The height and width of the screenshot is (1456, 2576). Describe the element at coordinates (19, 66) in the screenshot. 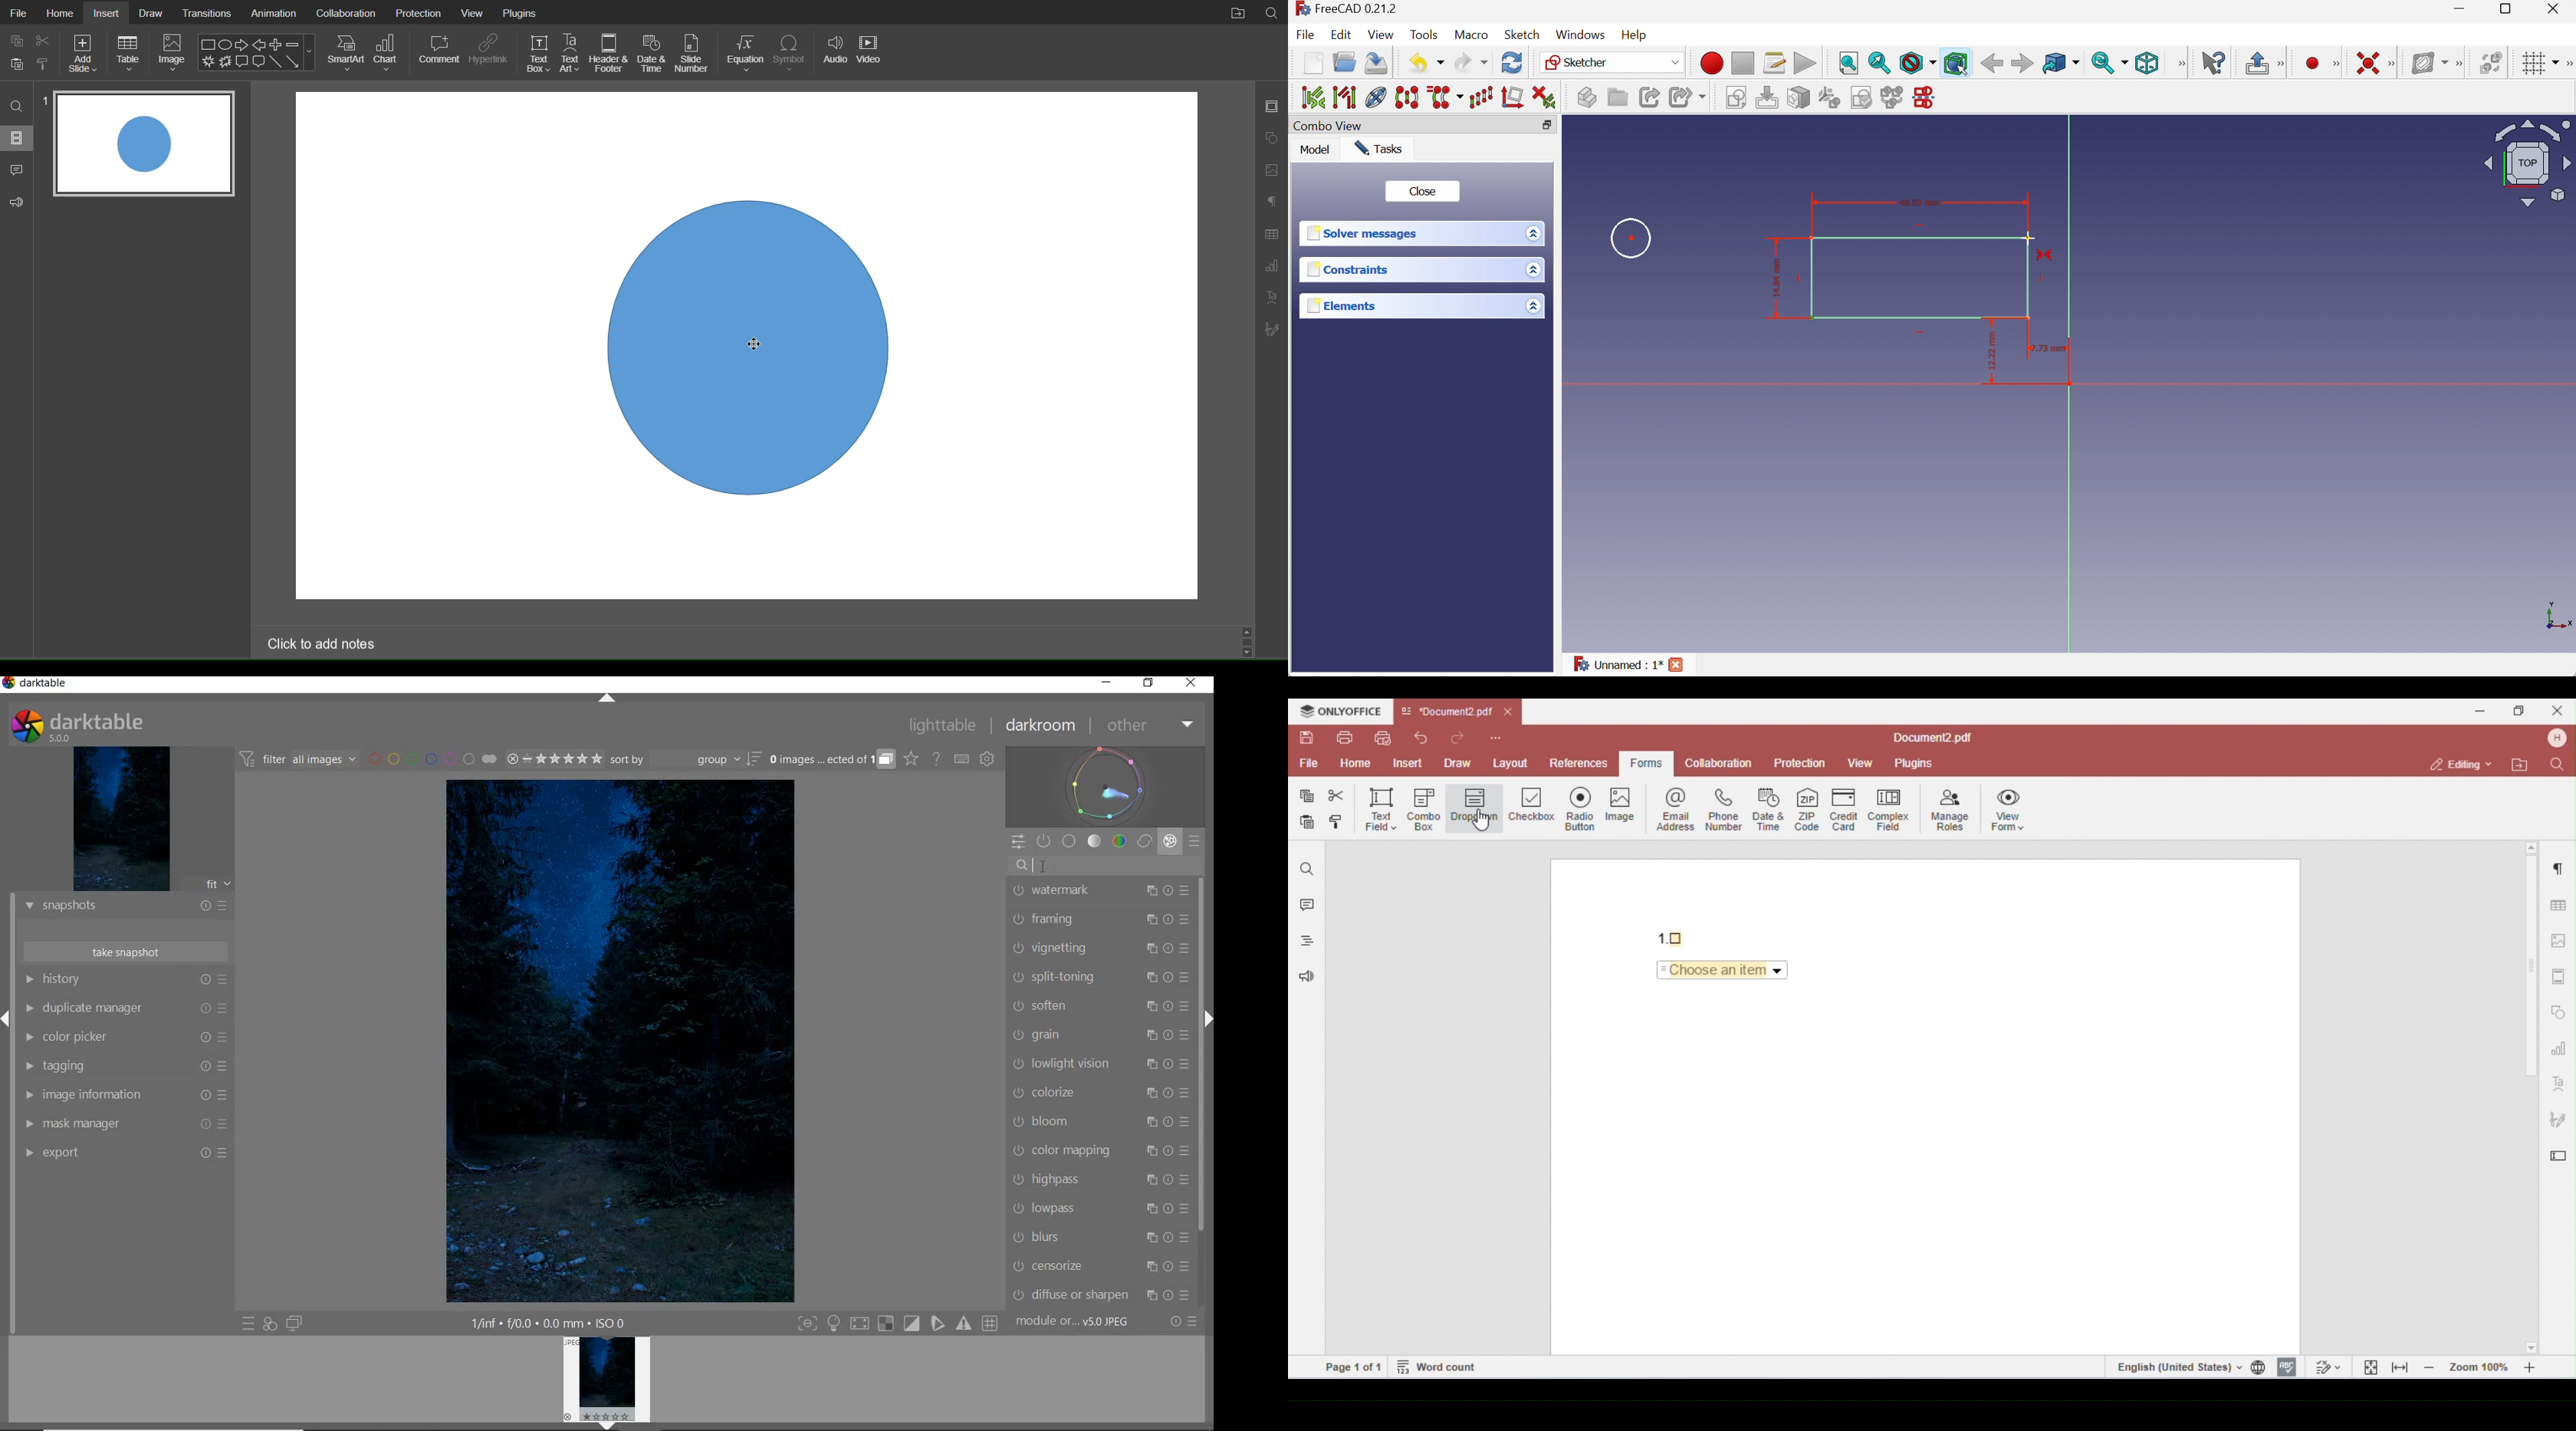

I see `copy` at that location.